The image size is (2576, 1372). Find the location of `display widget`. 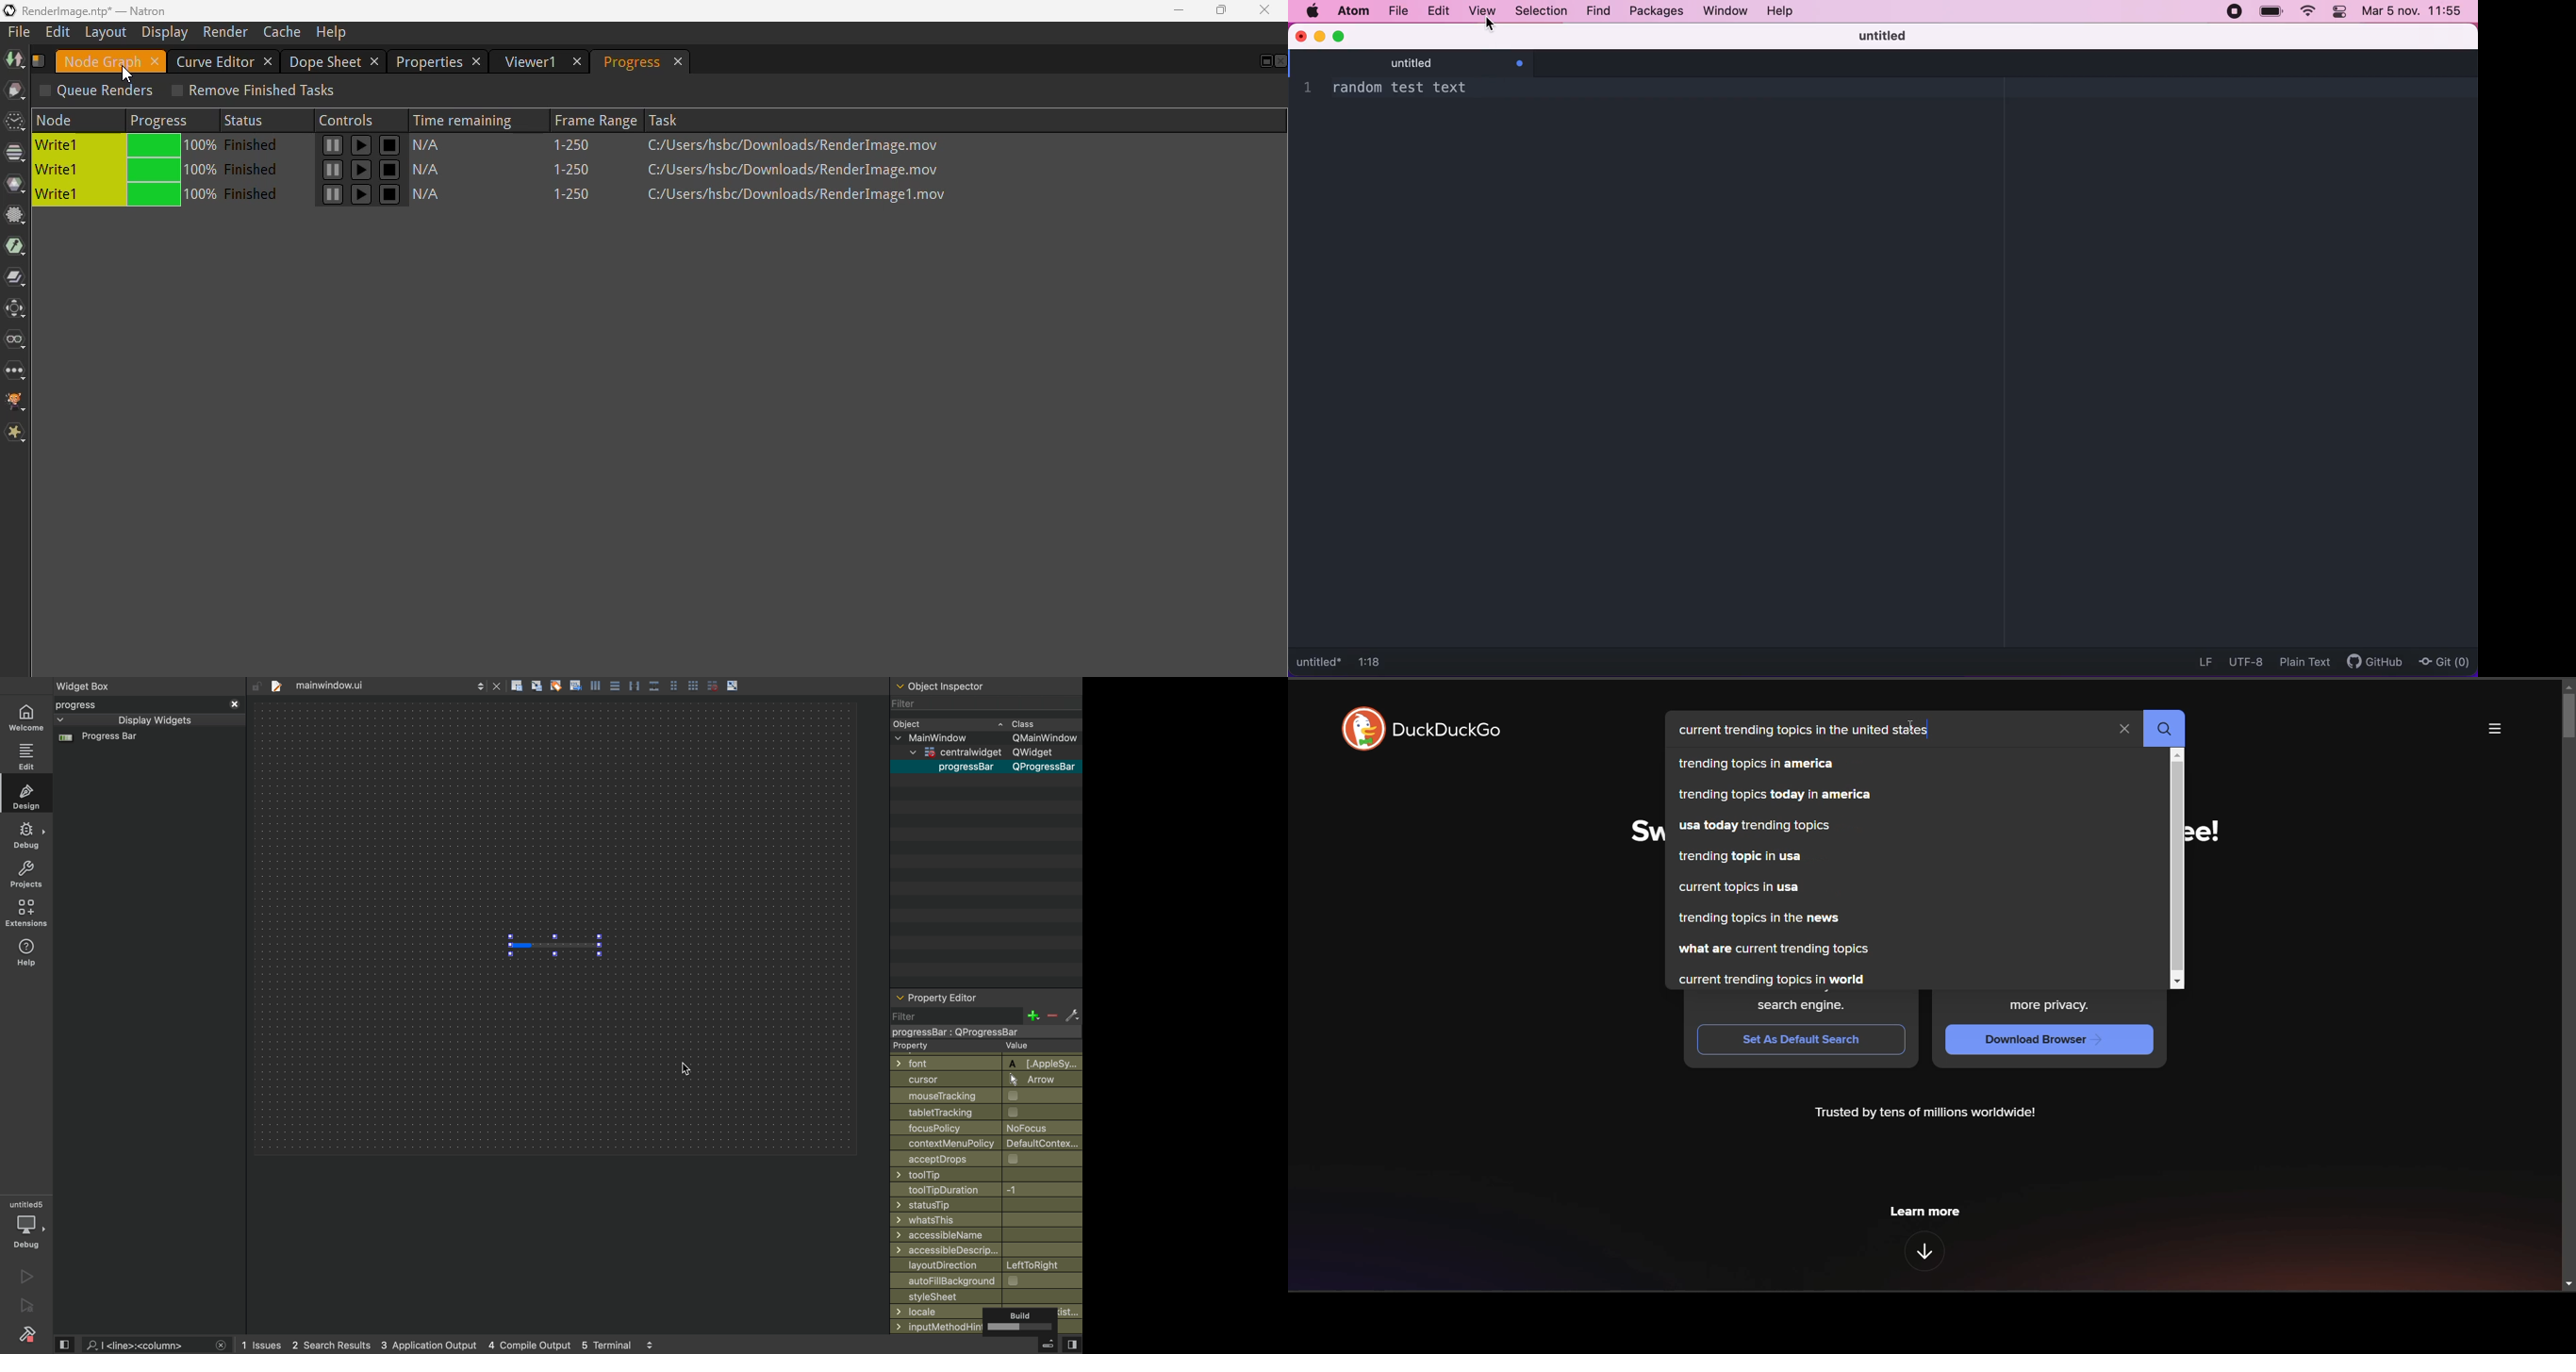

display widget is located at coordinates (137, 720).